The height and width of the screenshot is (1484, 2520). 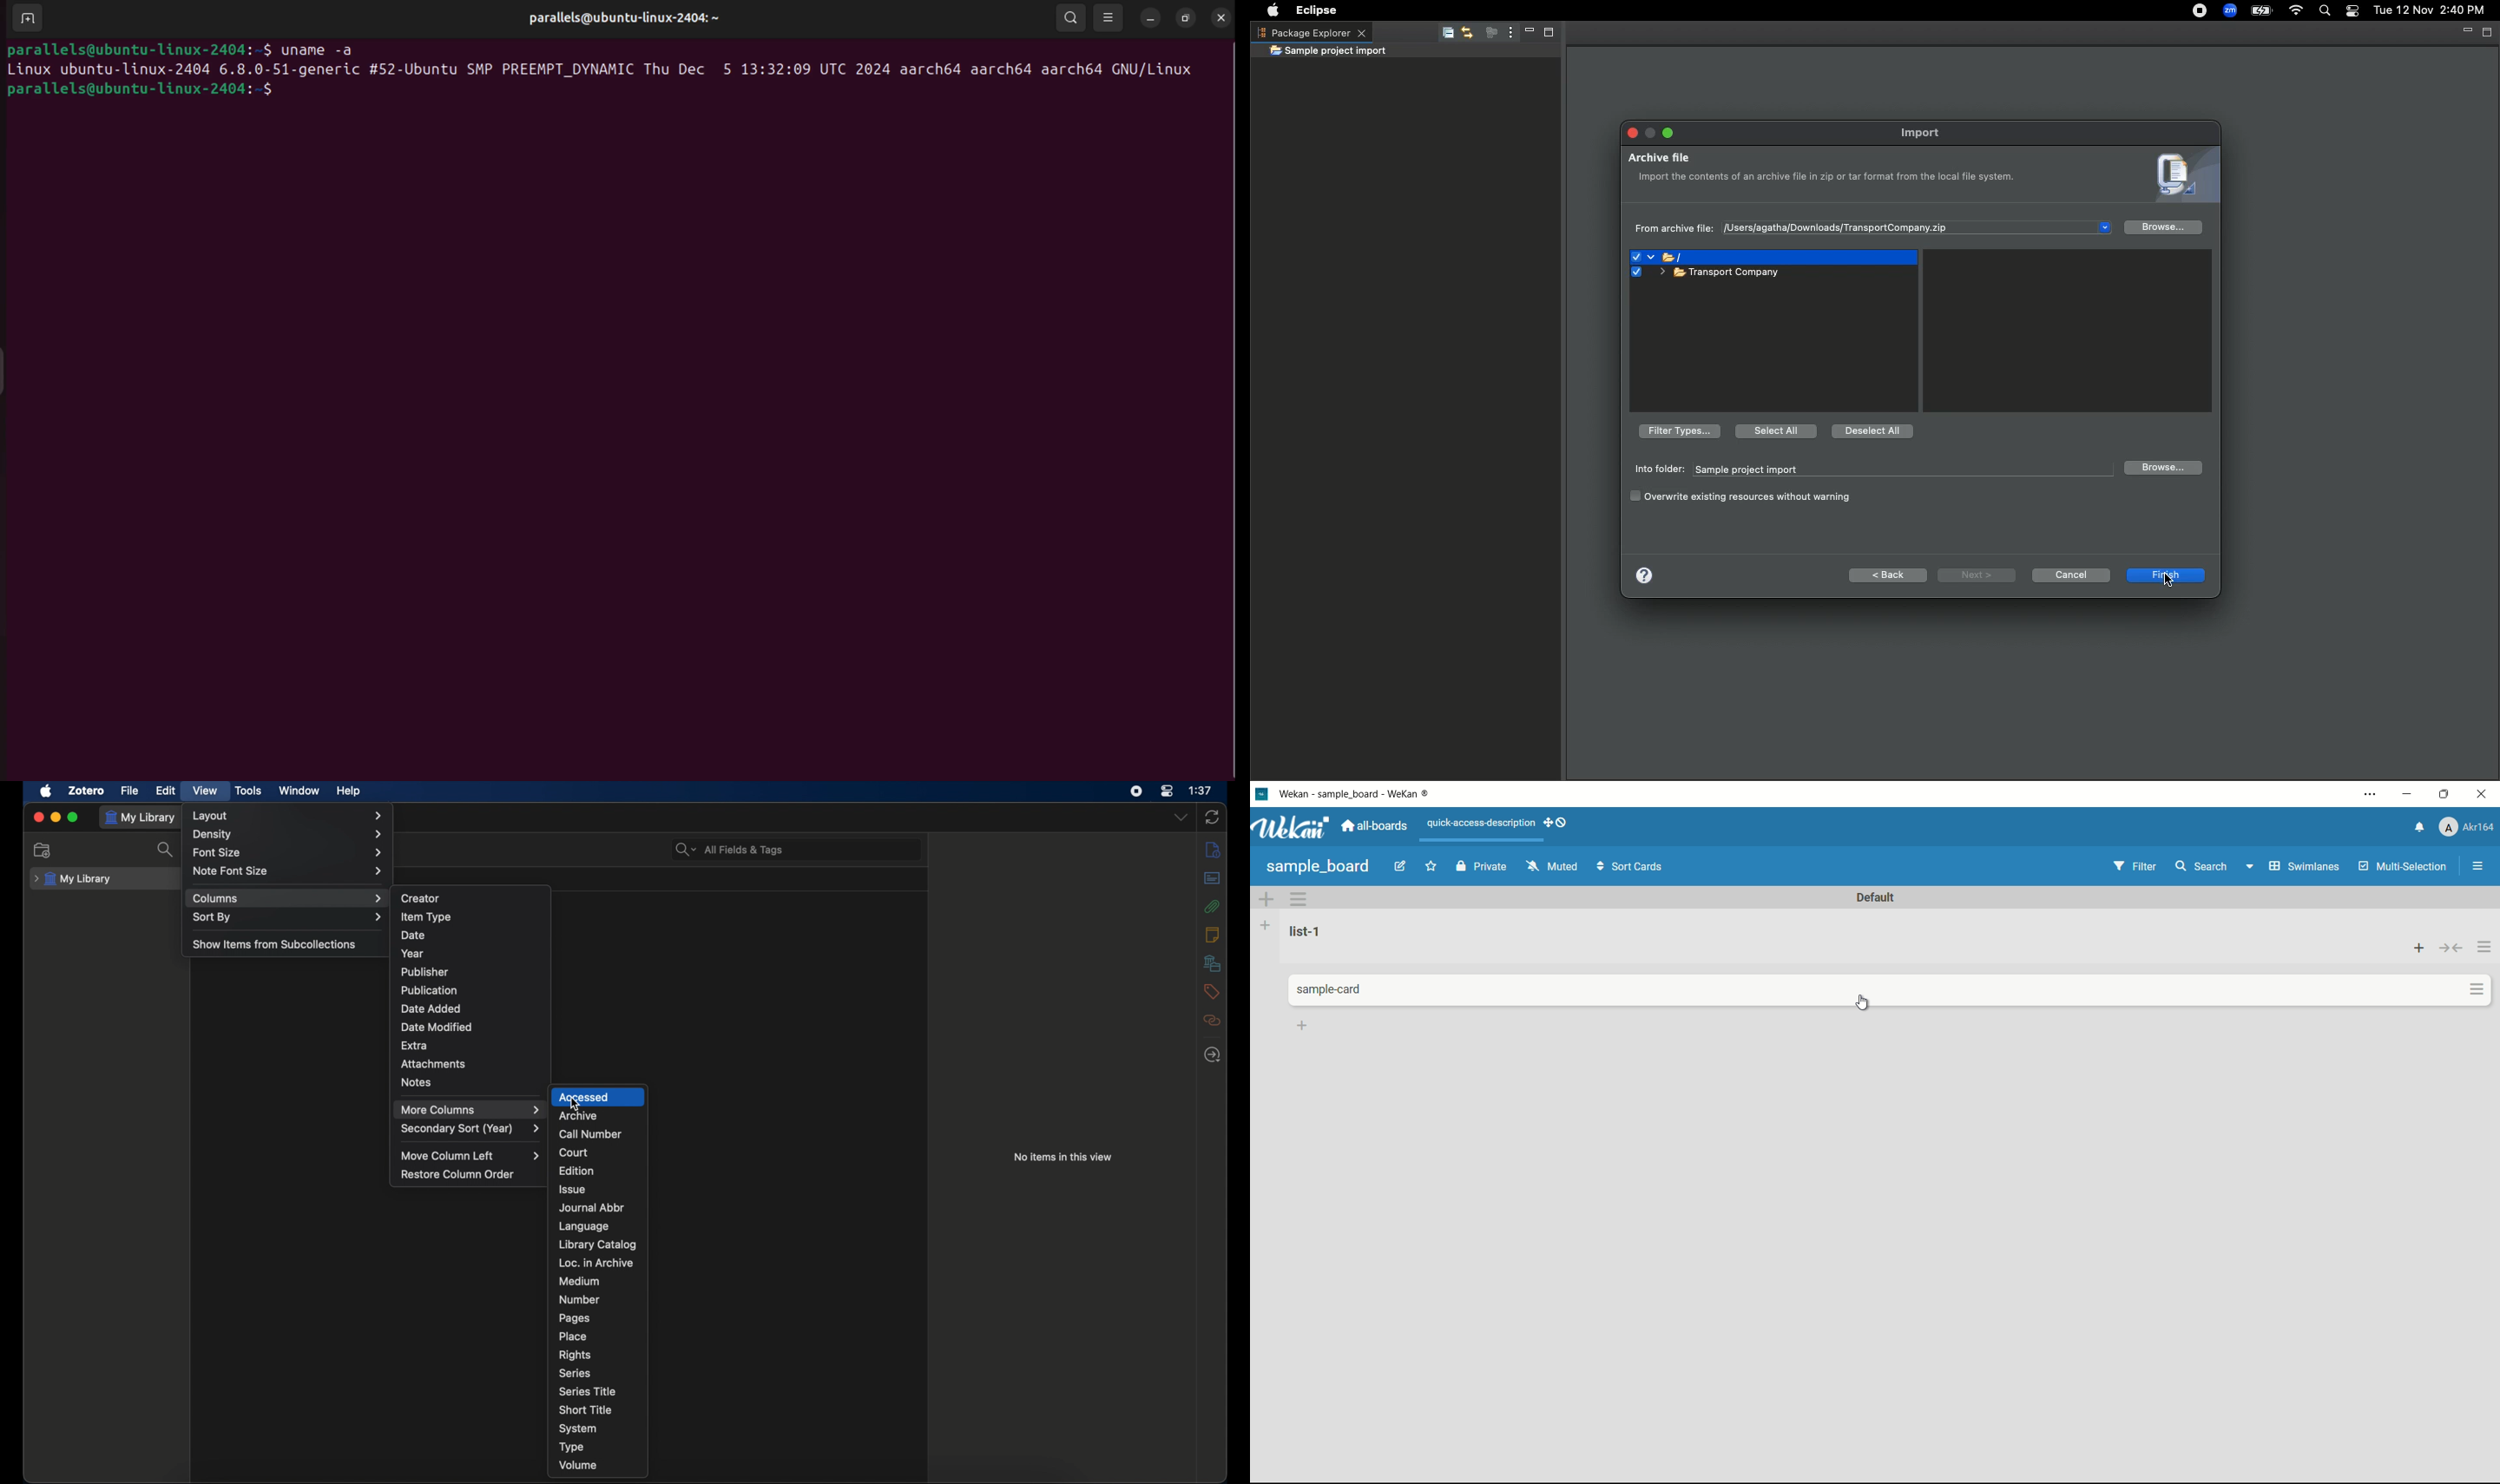 I want to click on close app, so click(x=2484, y=794).